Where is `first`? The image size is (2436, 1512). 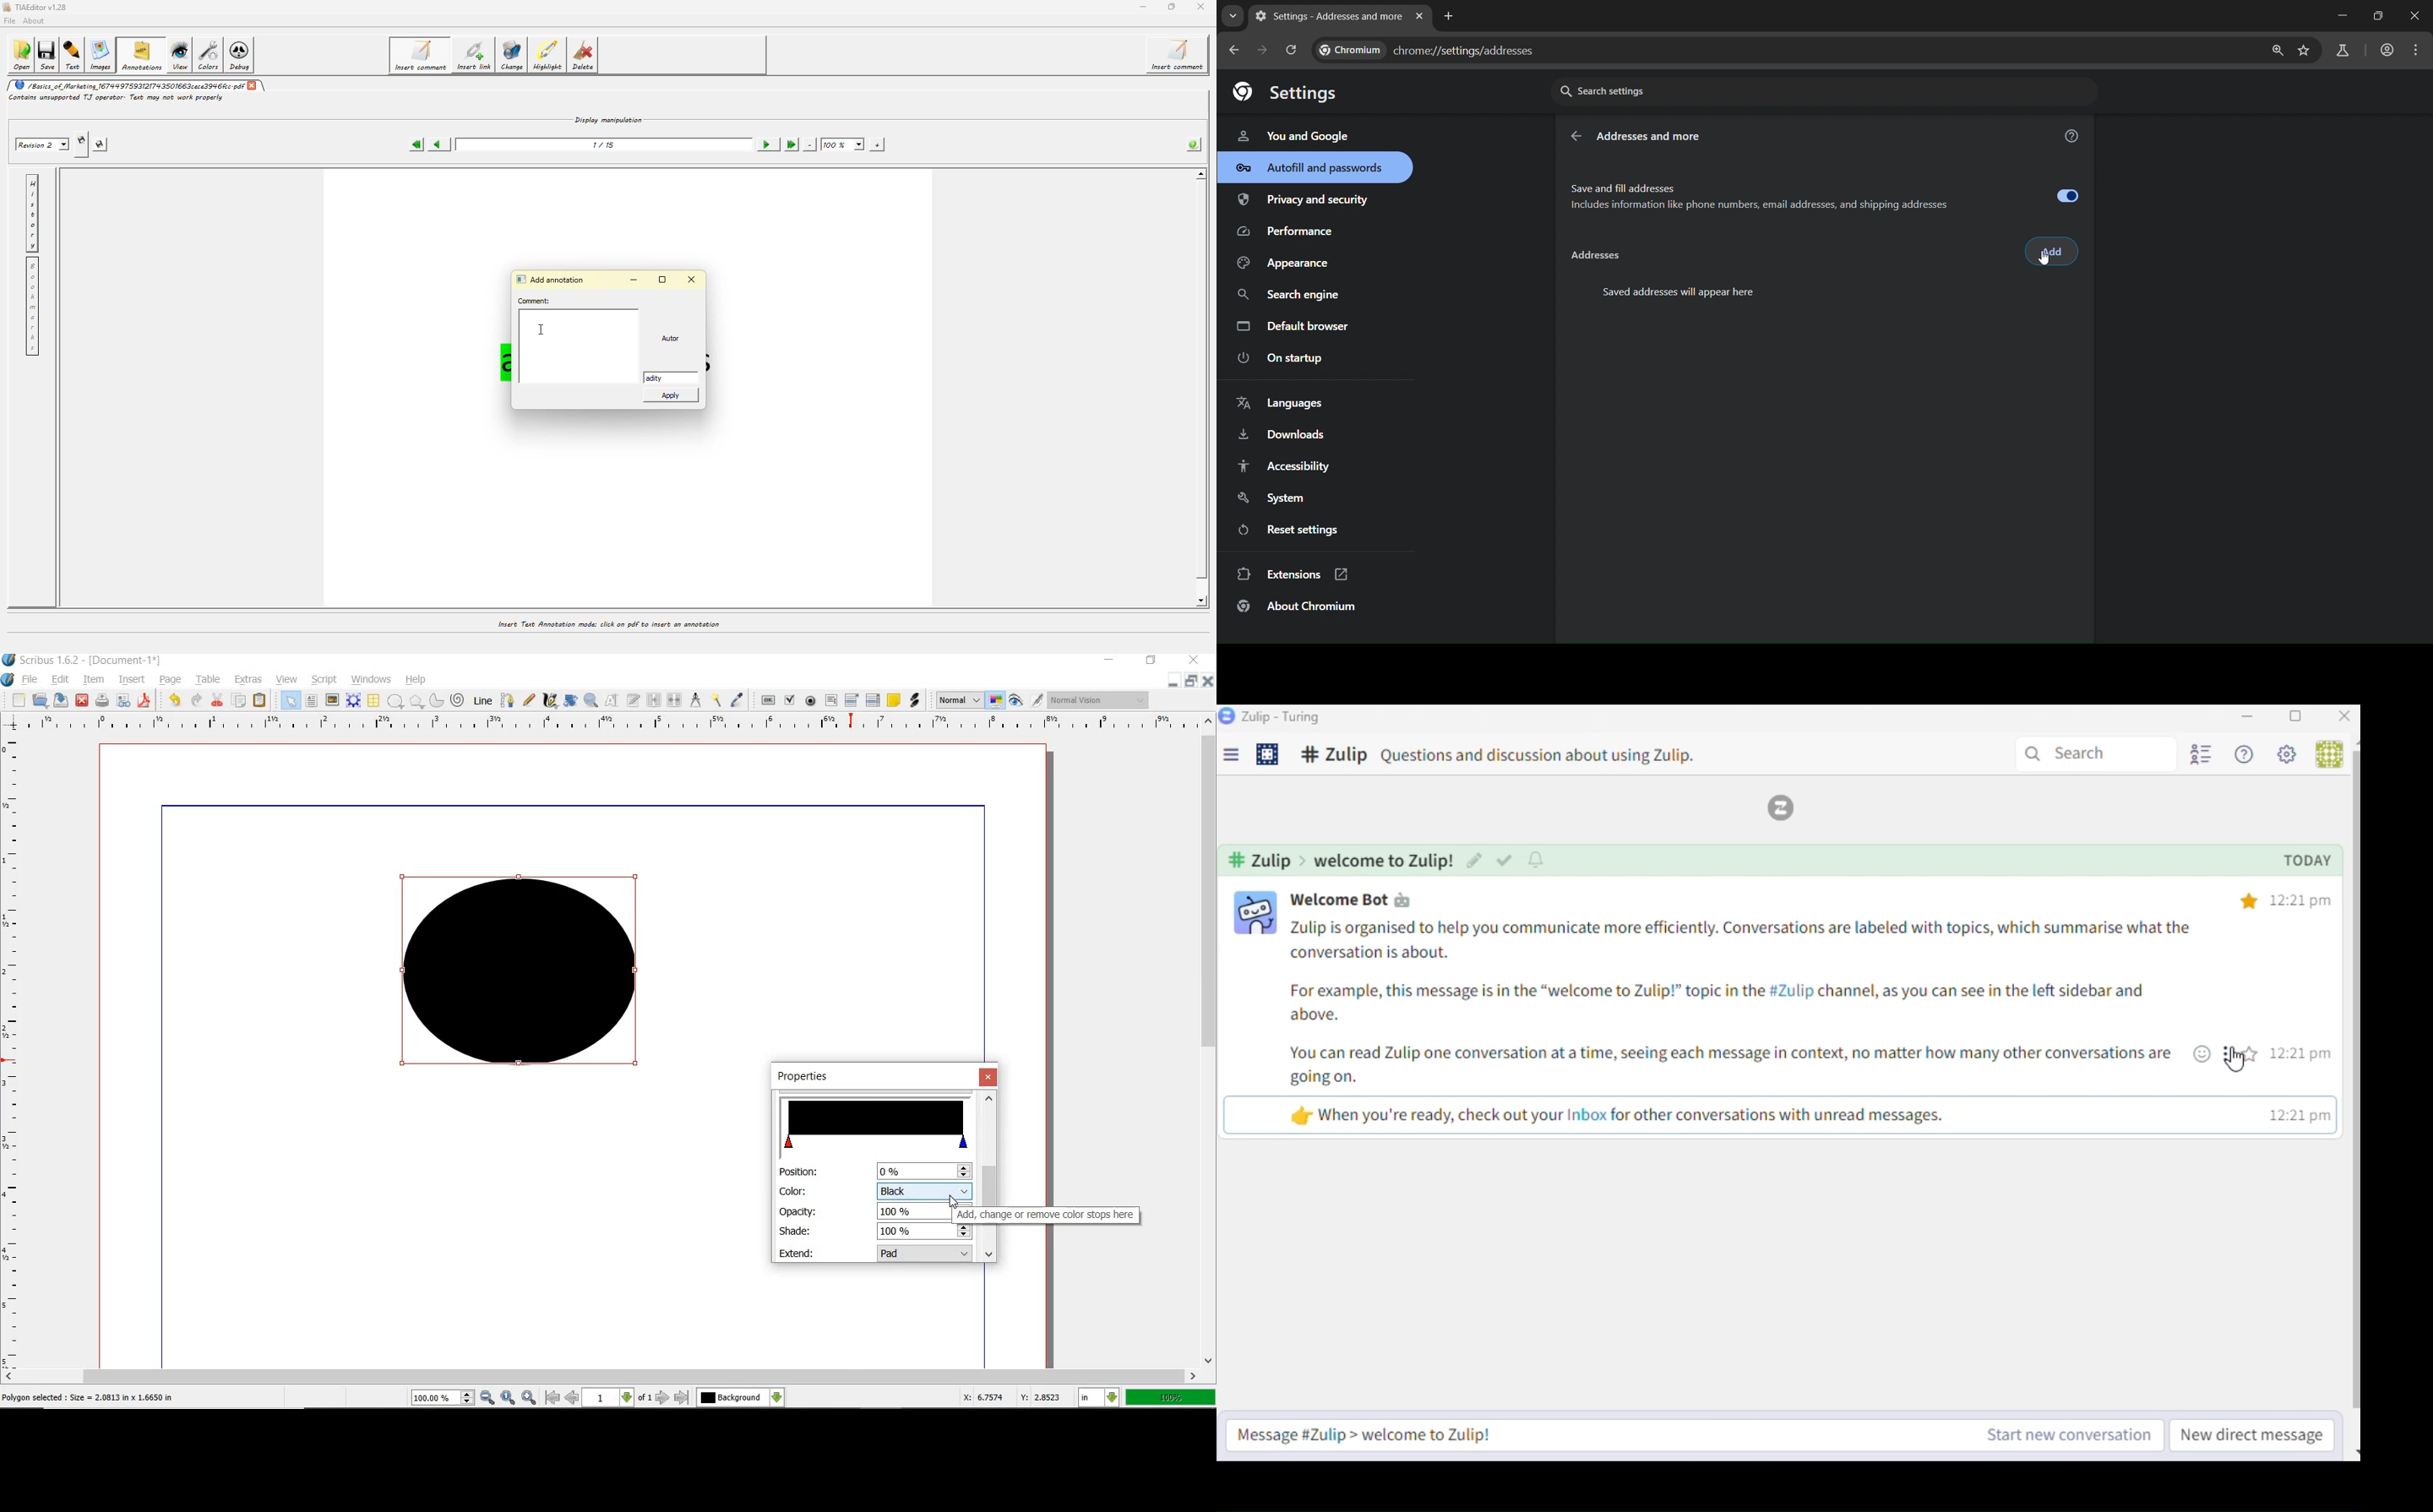 first is located at coordinates (552, 1398).